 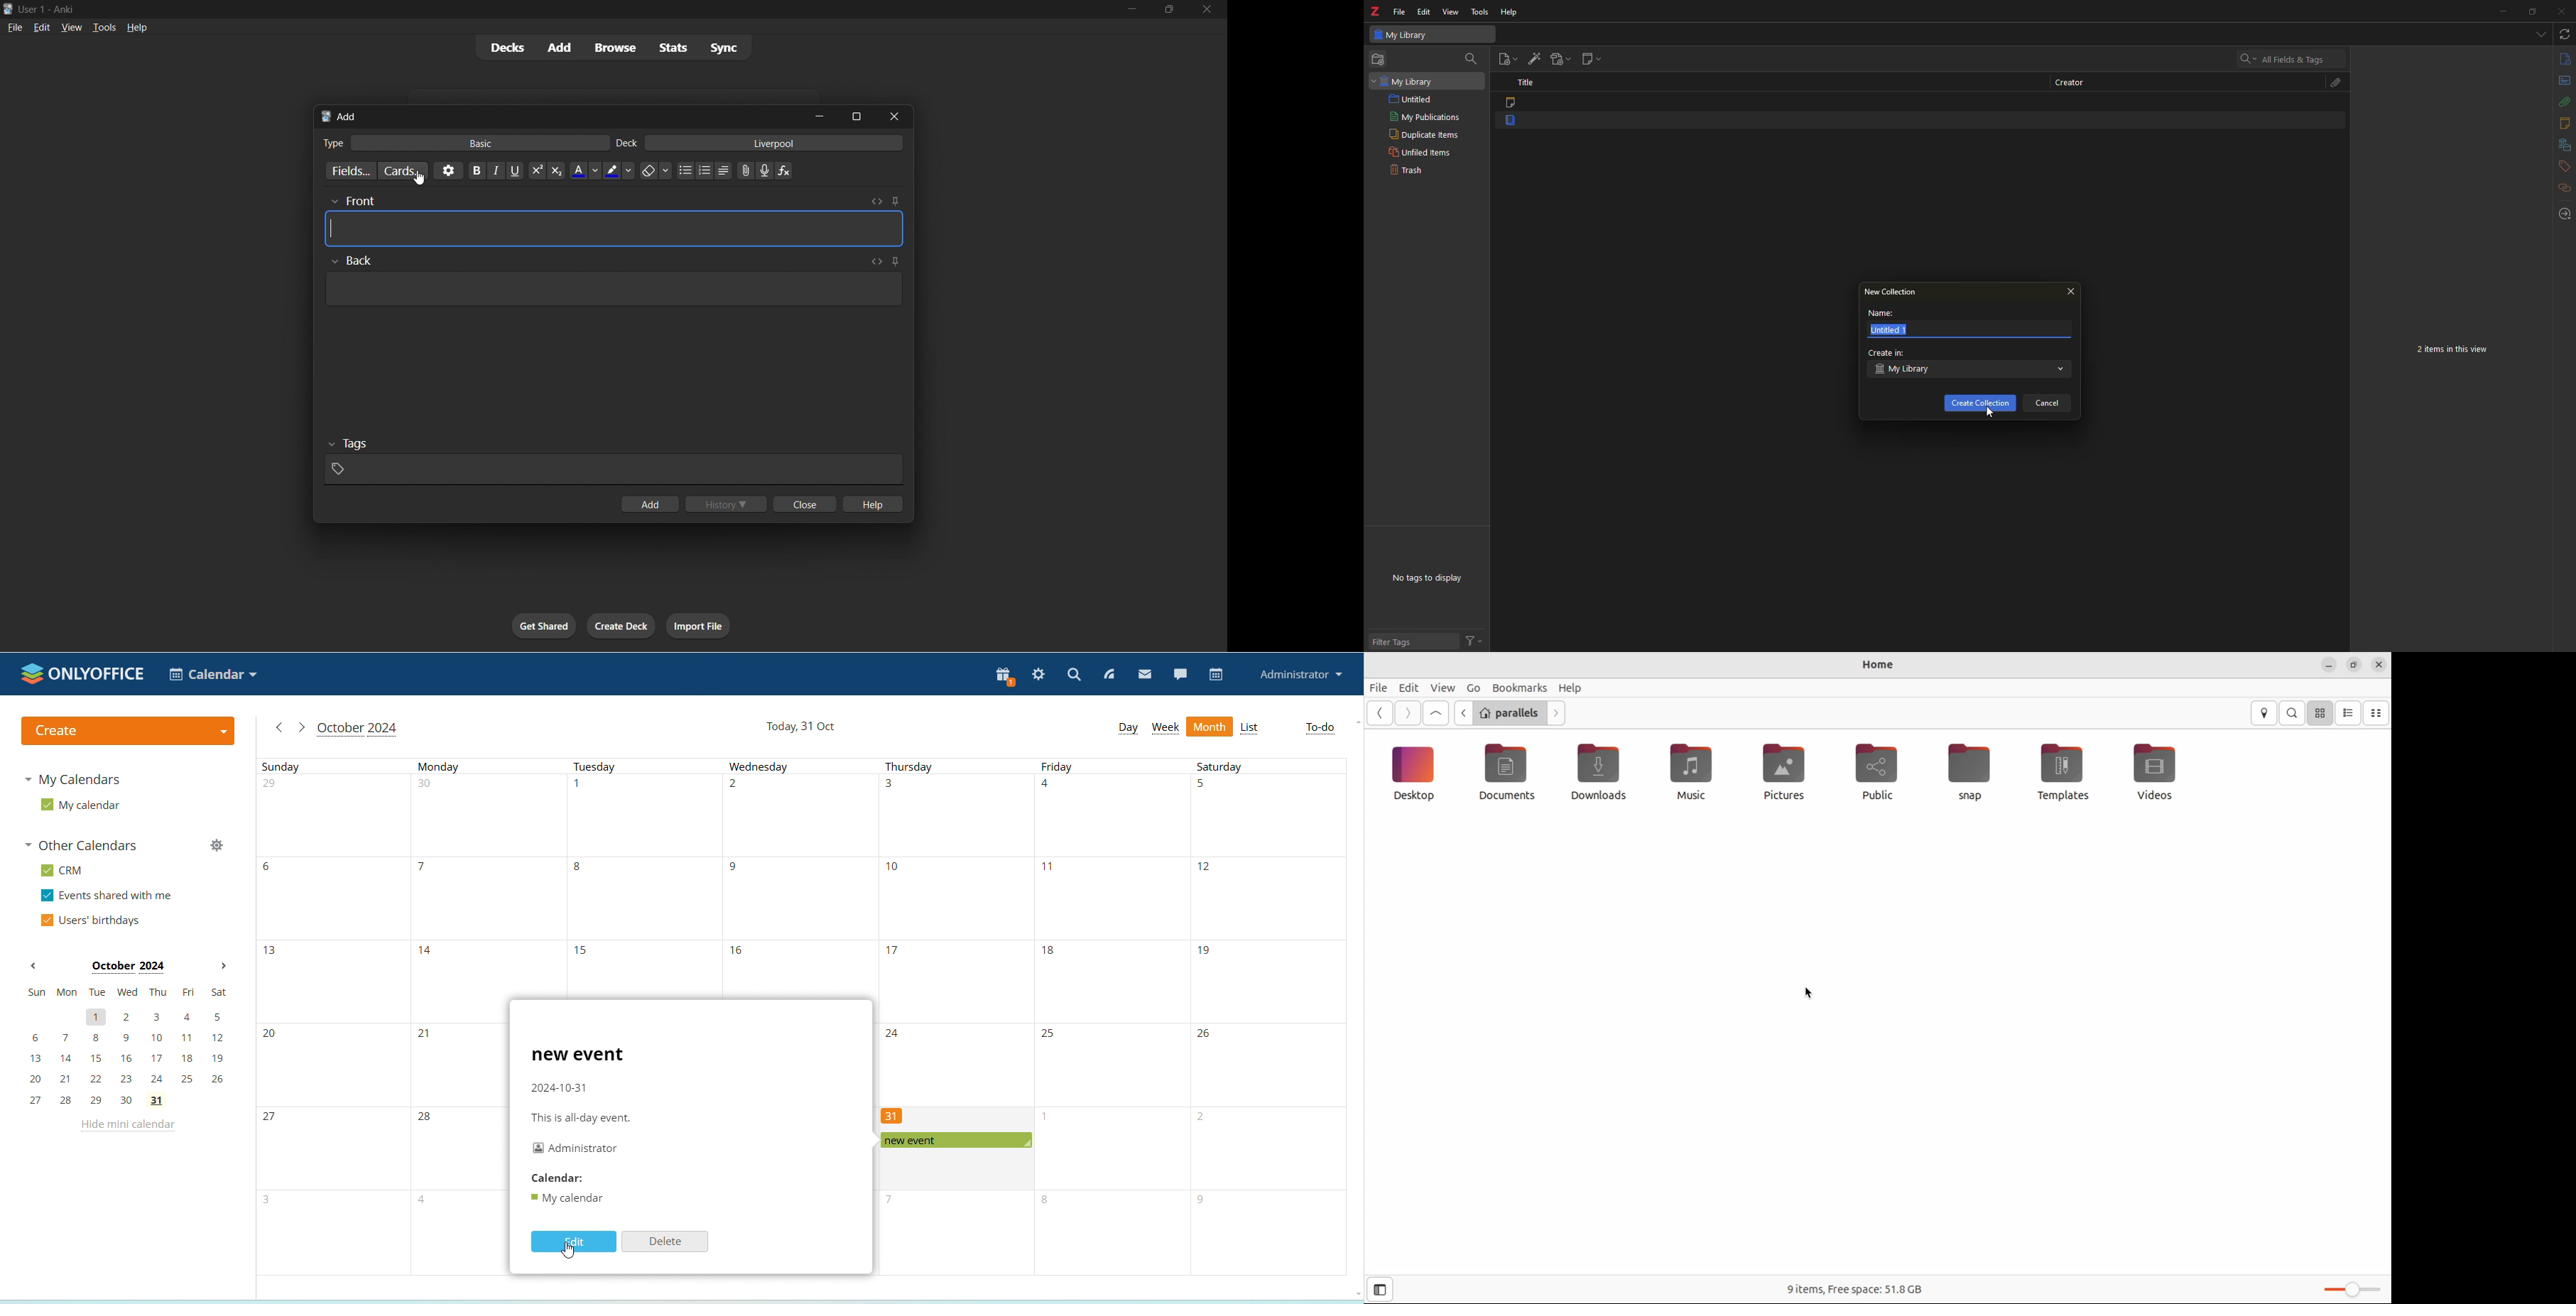 I want to click on stats, so click(x=672, y=49).